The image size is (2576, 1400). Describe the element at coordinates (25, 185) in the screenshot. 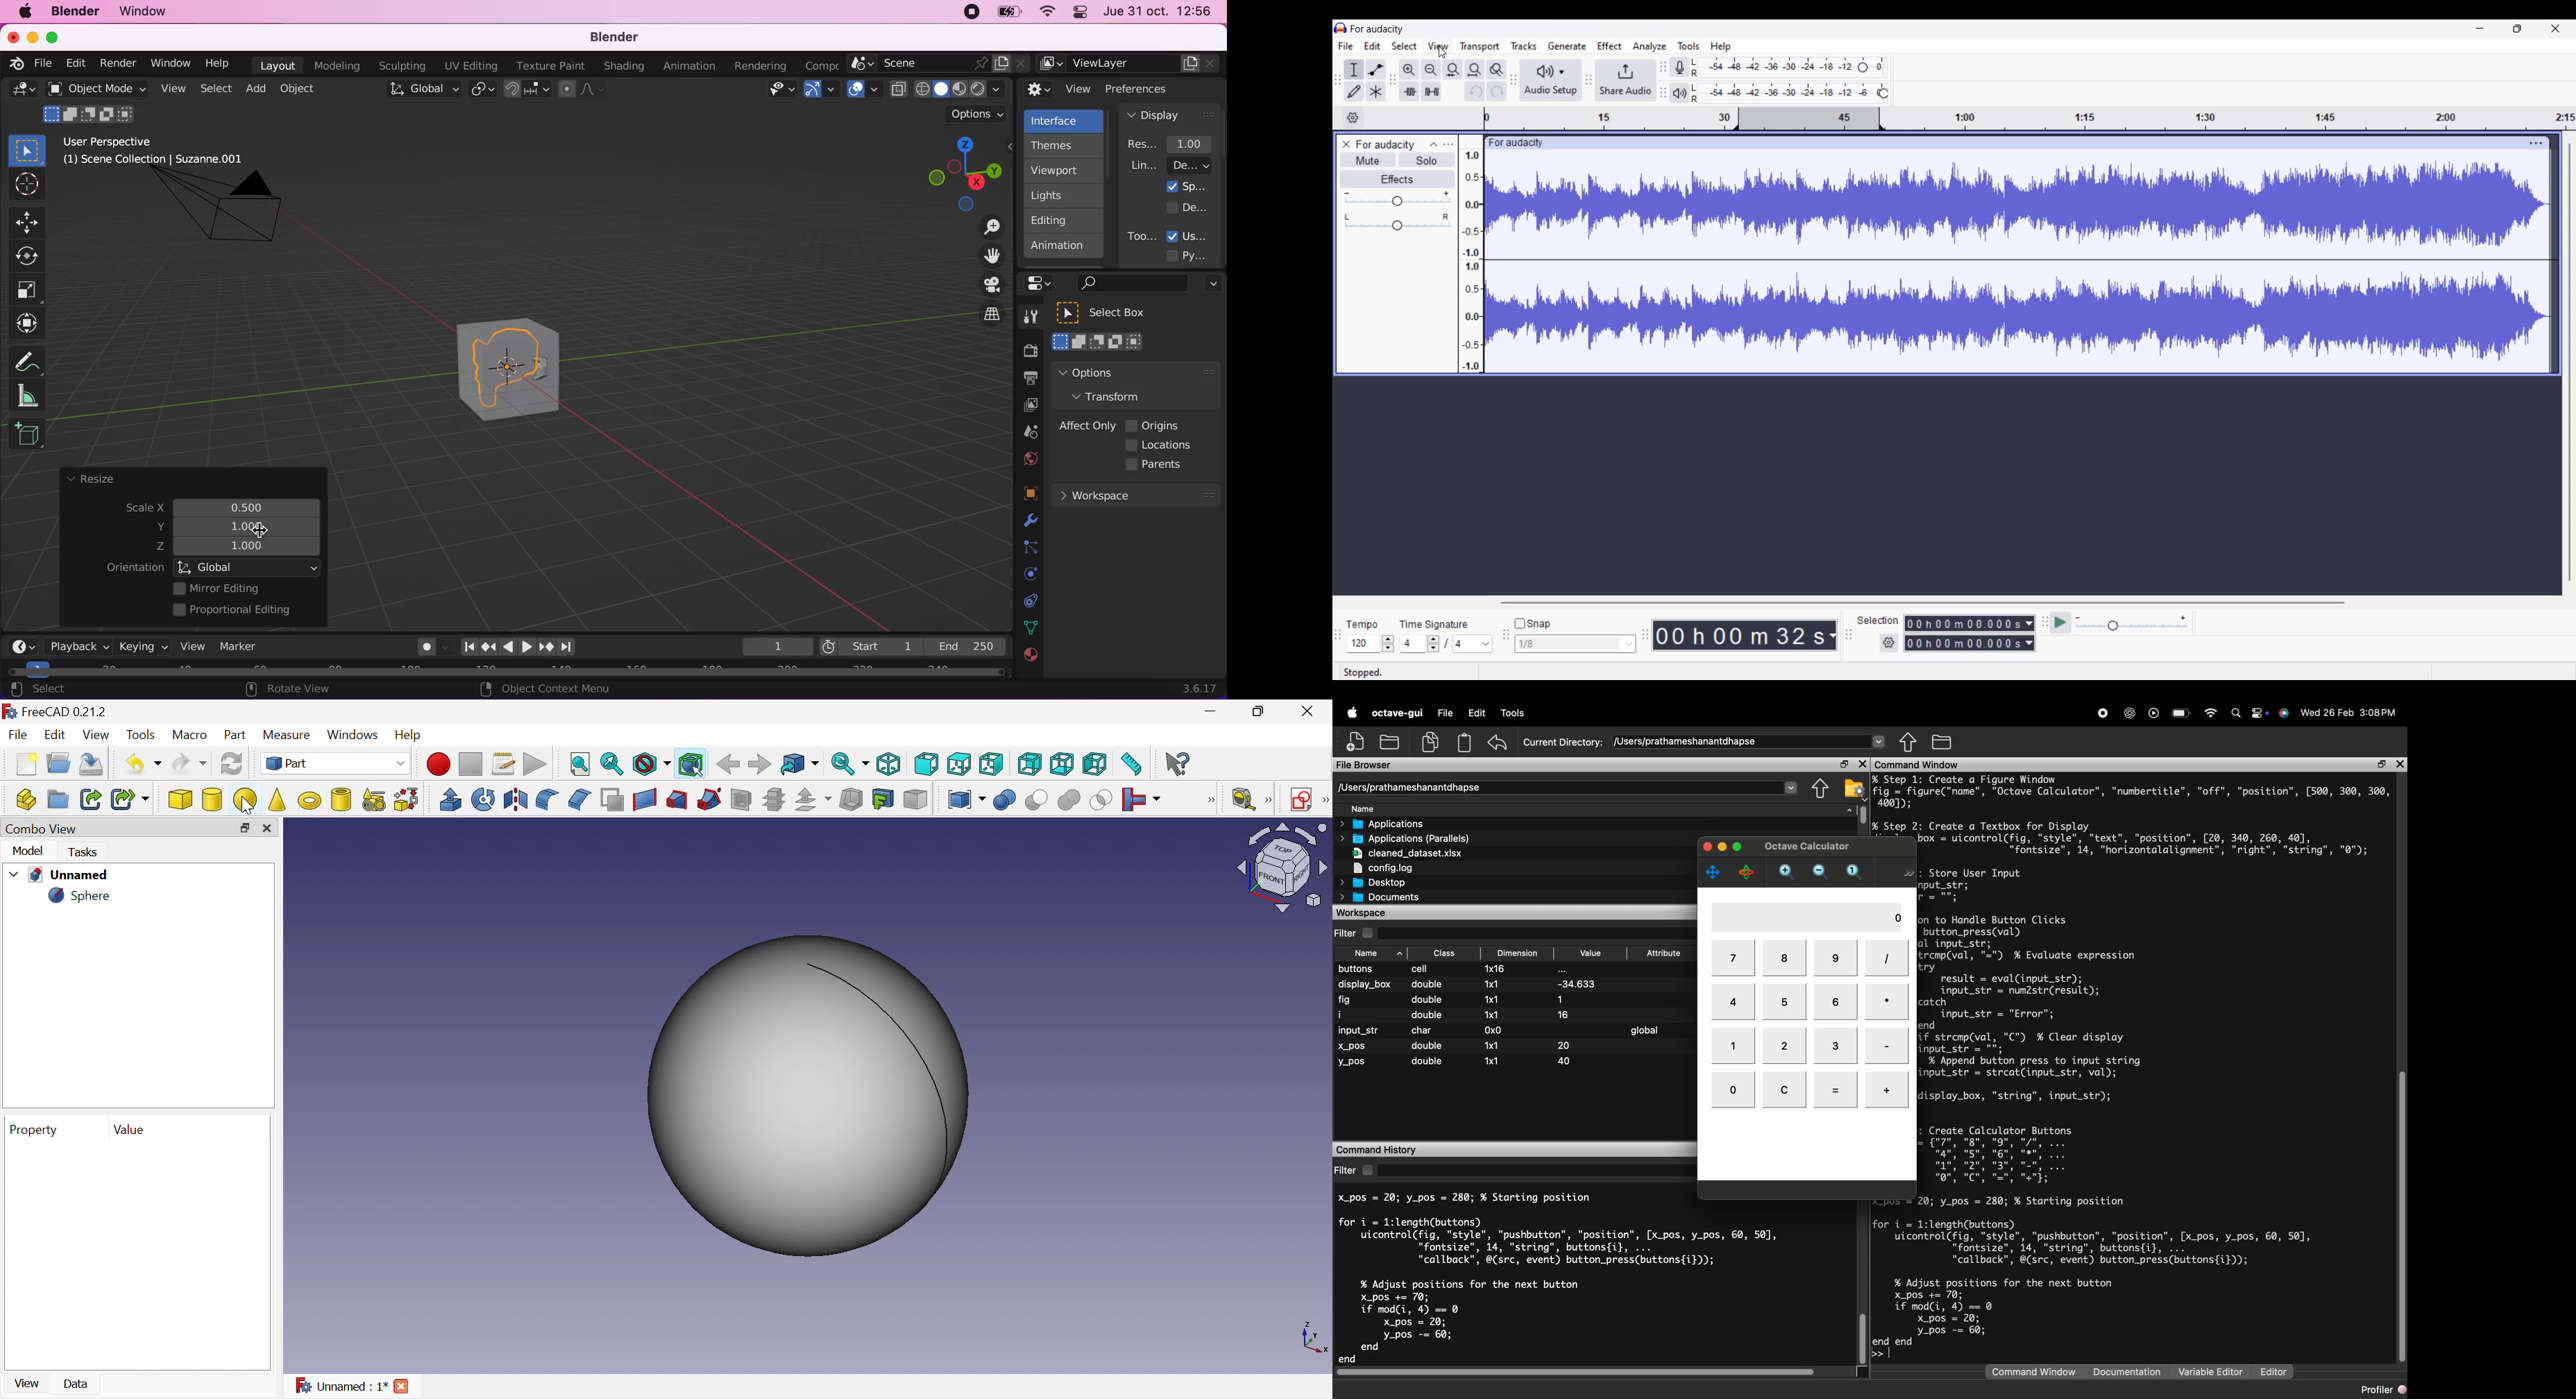

I see `` at that location.